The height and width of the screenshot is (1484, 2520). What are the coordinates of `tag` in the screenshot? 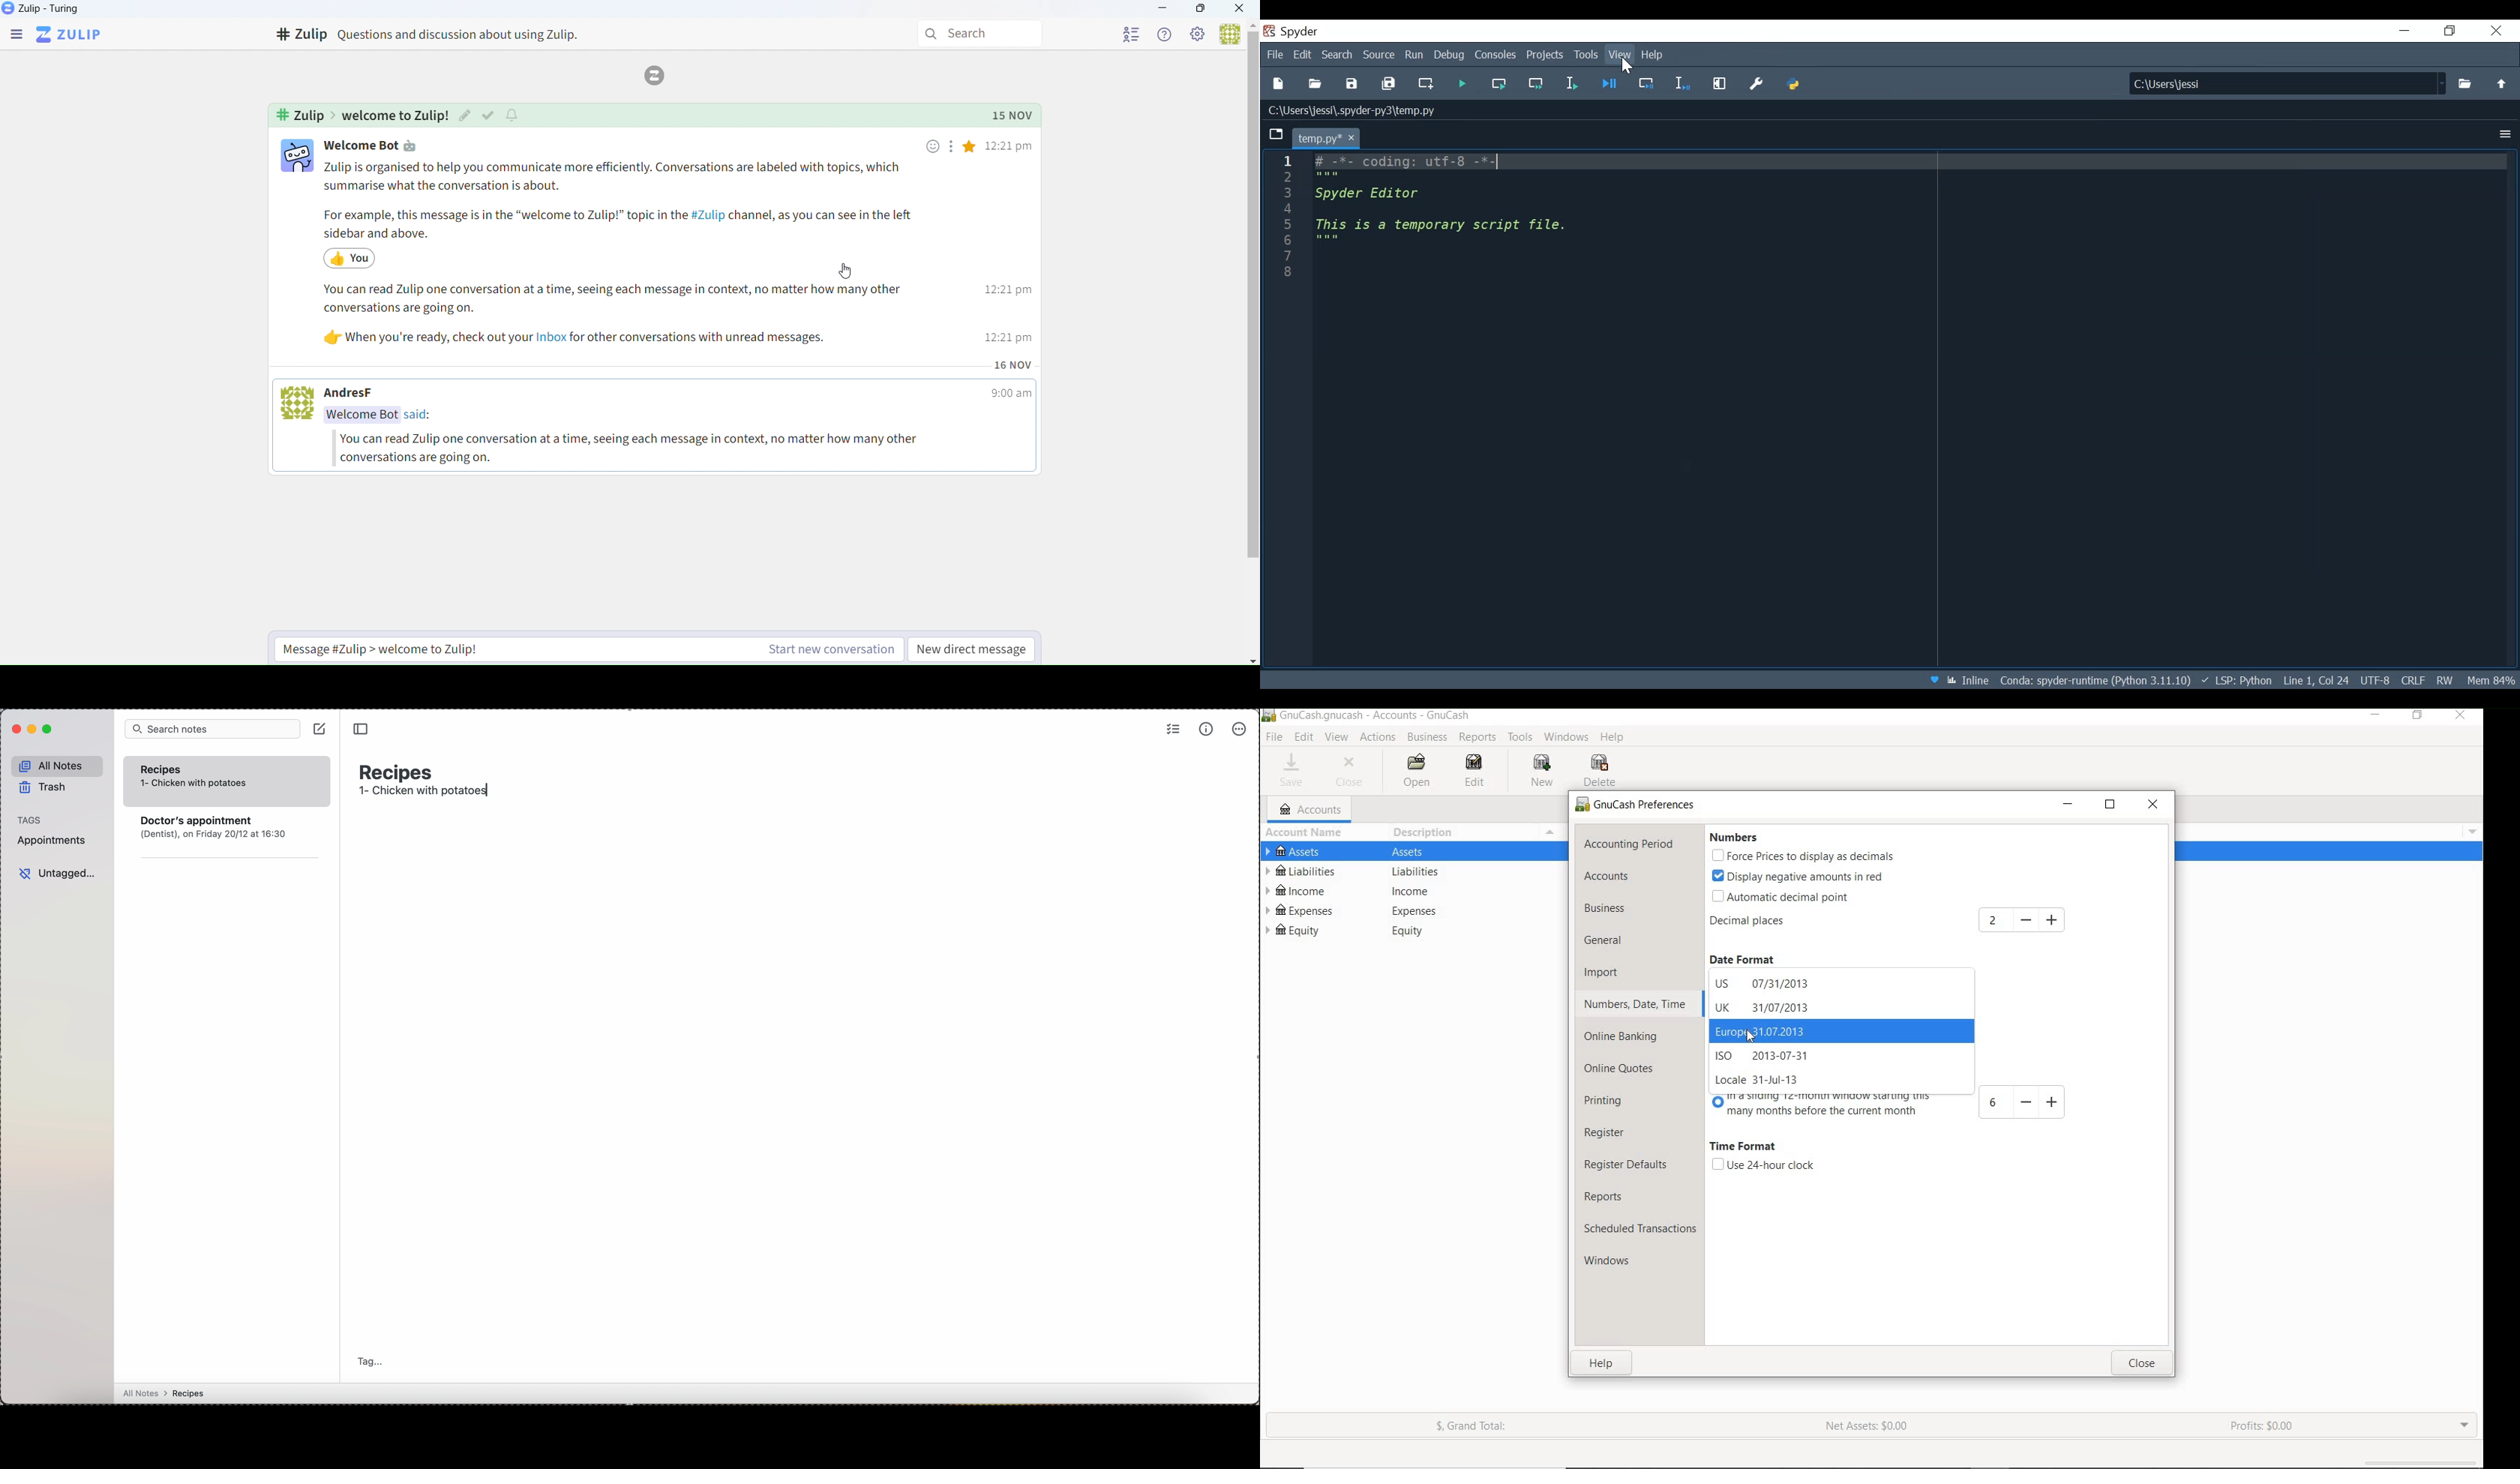 It's located at (375, 1362).